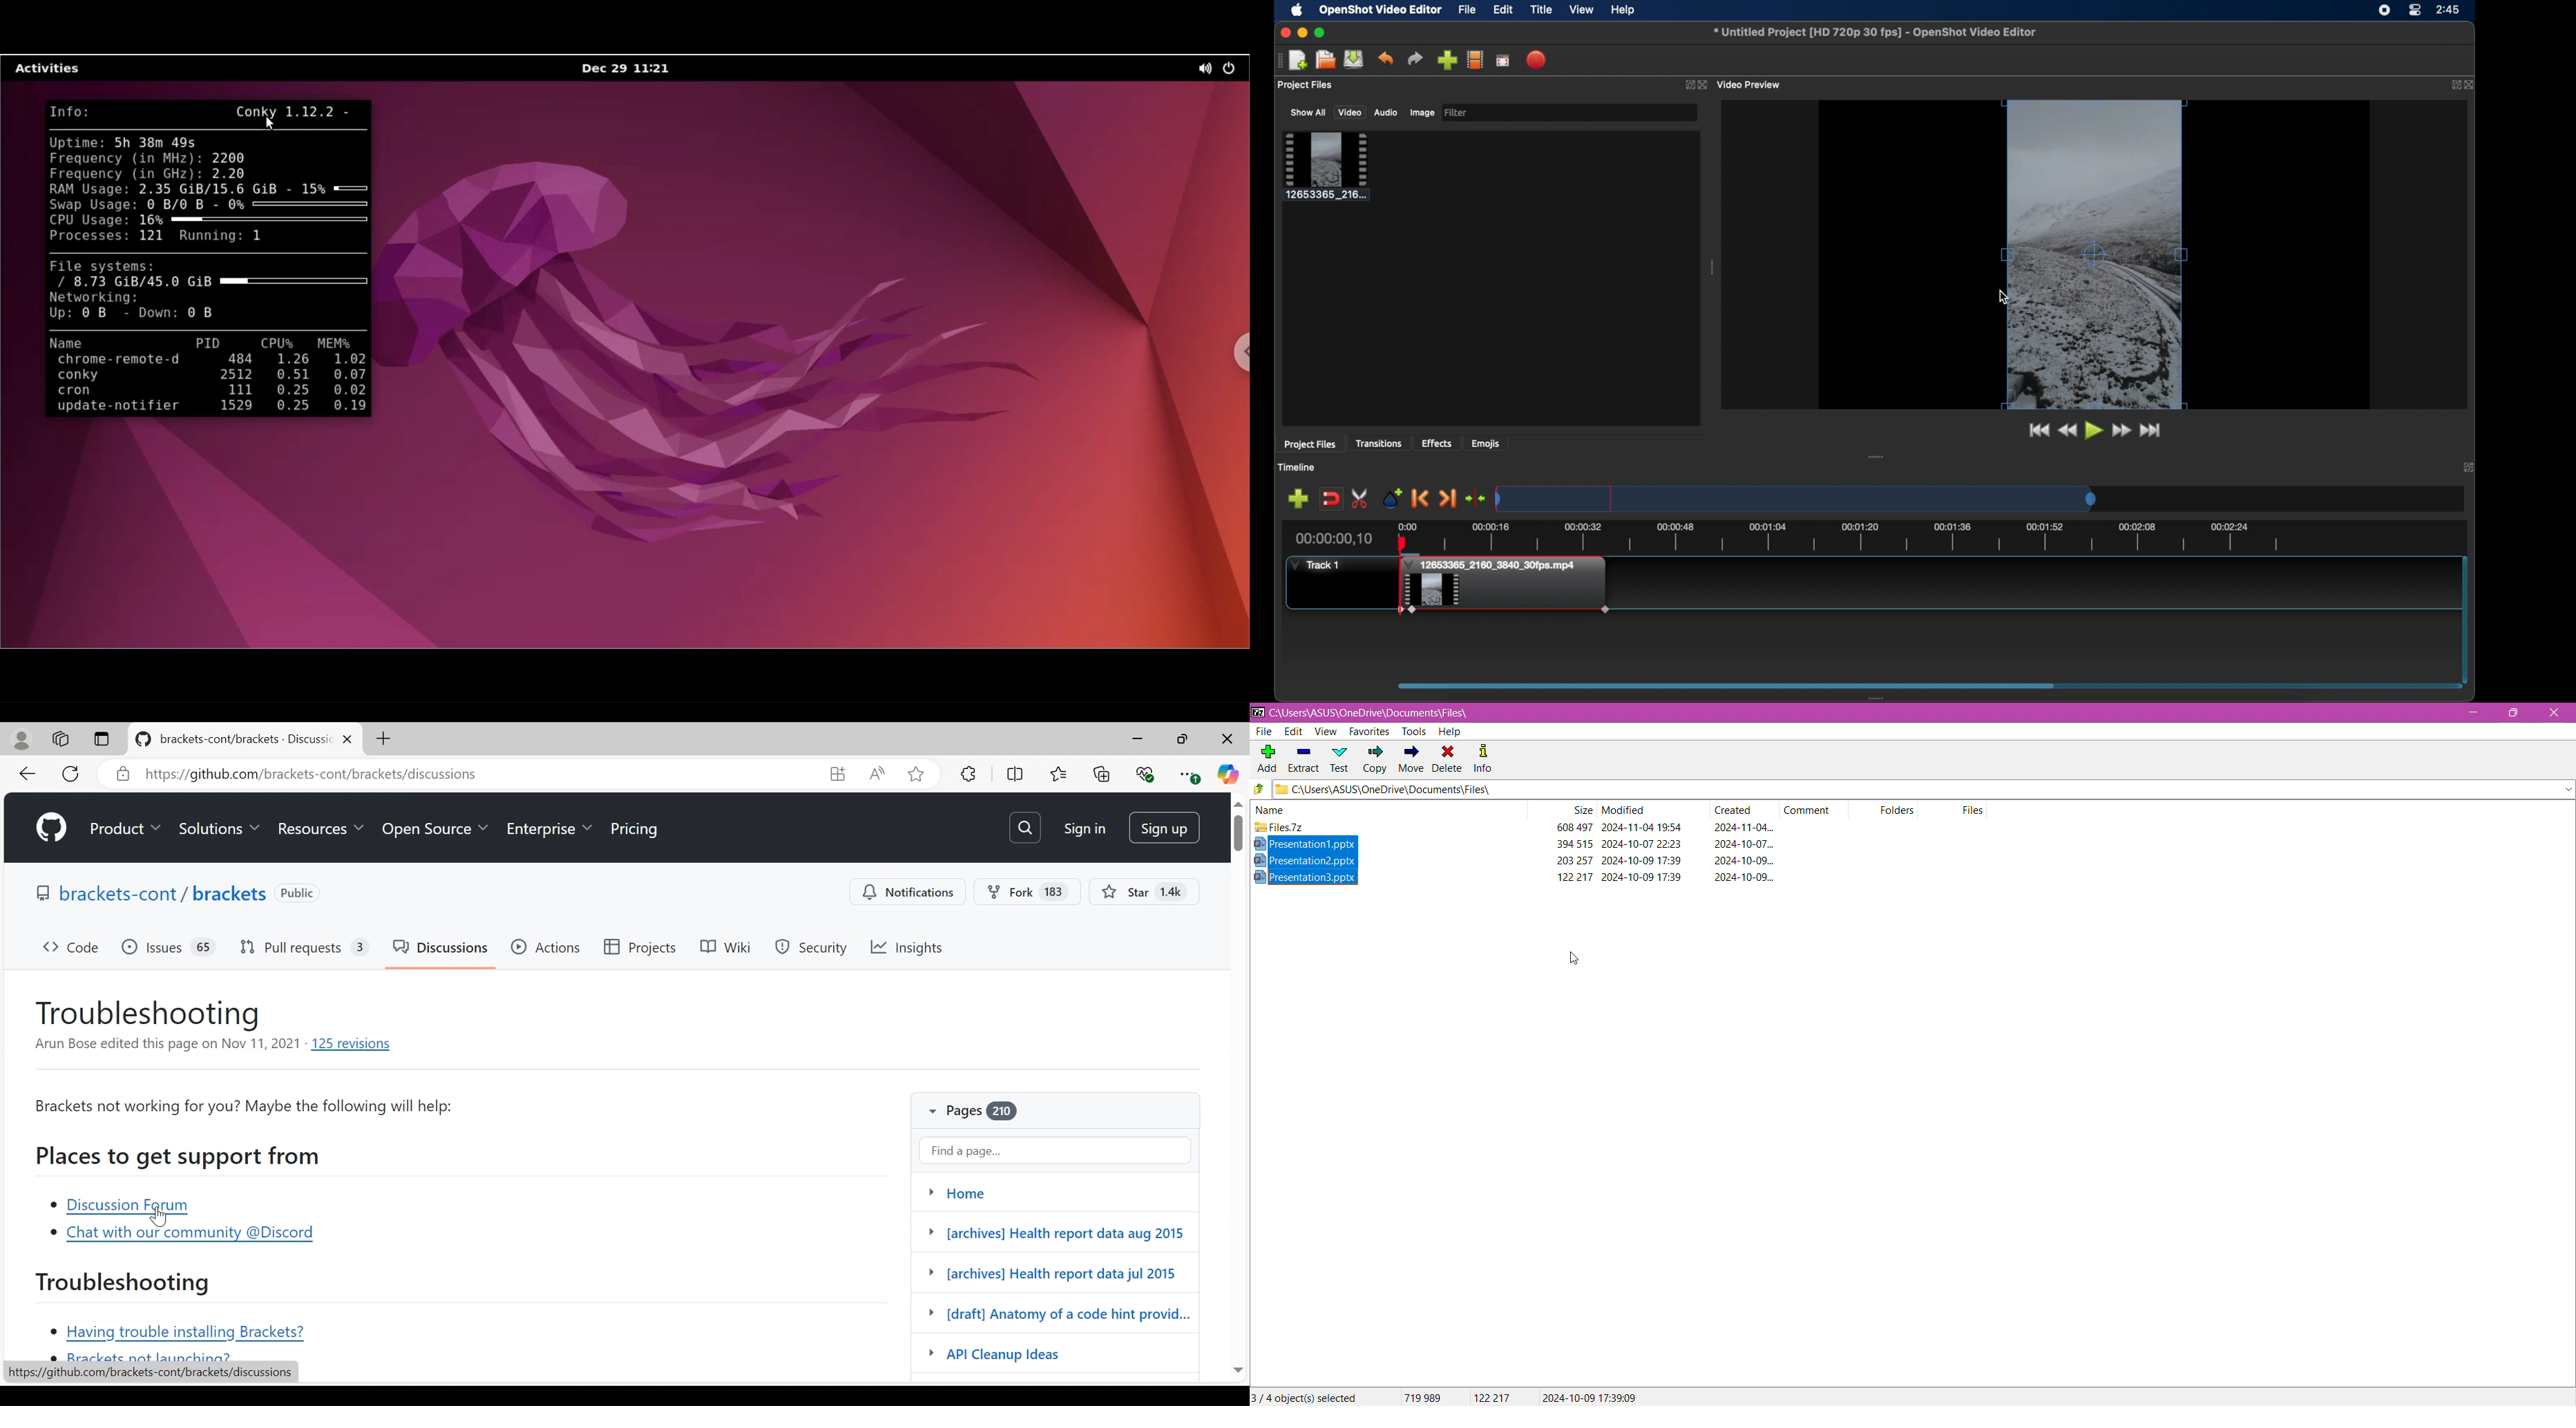 This screenshot has width=2576, height=1428. I want to click on Comment, so click(1812, 809).